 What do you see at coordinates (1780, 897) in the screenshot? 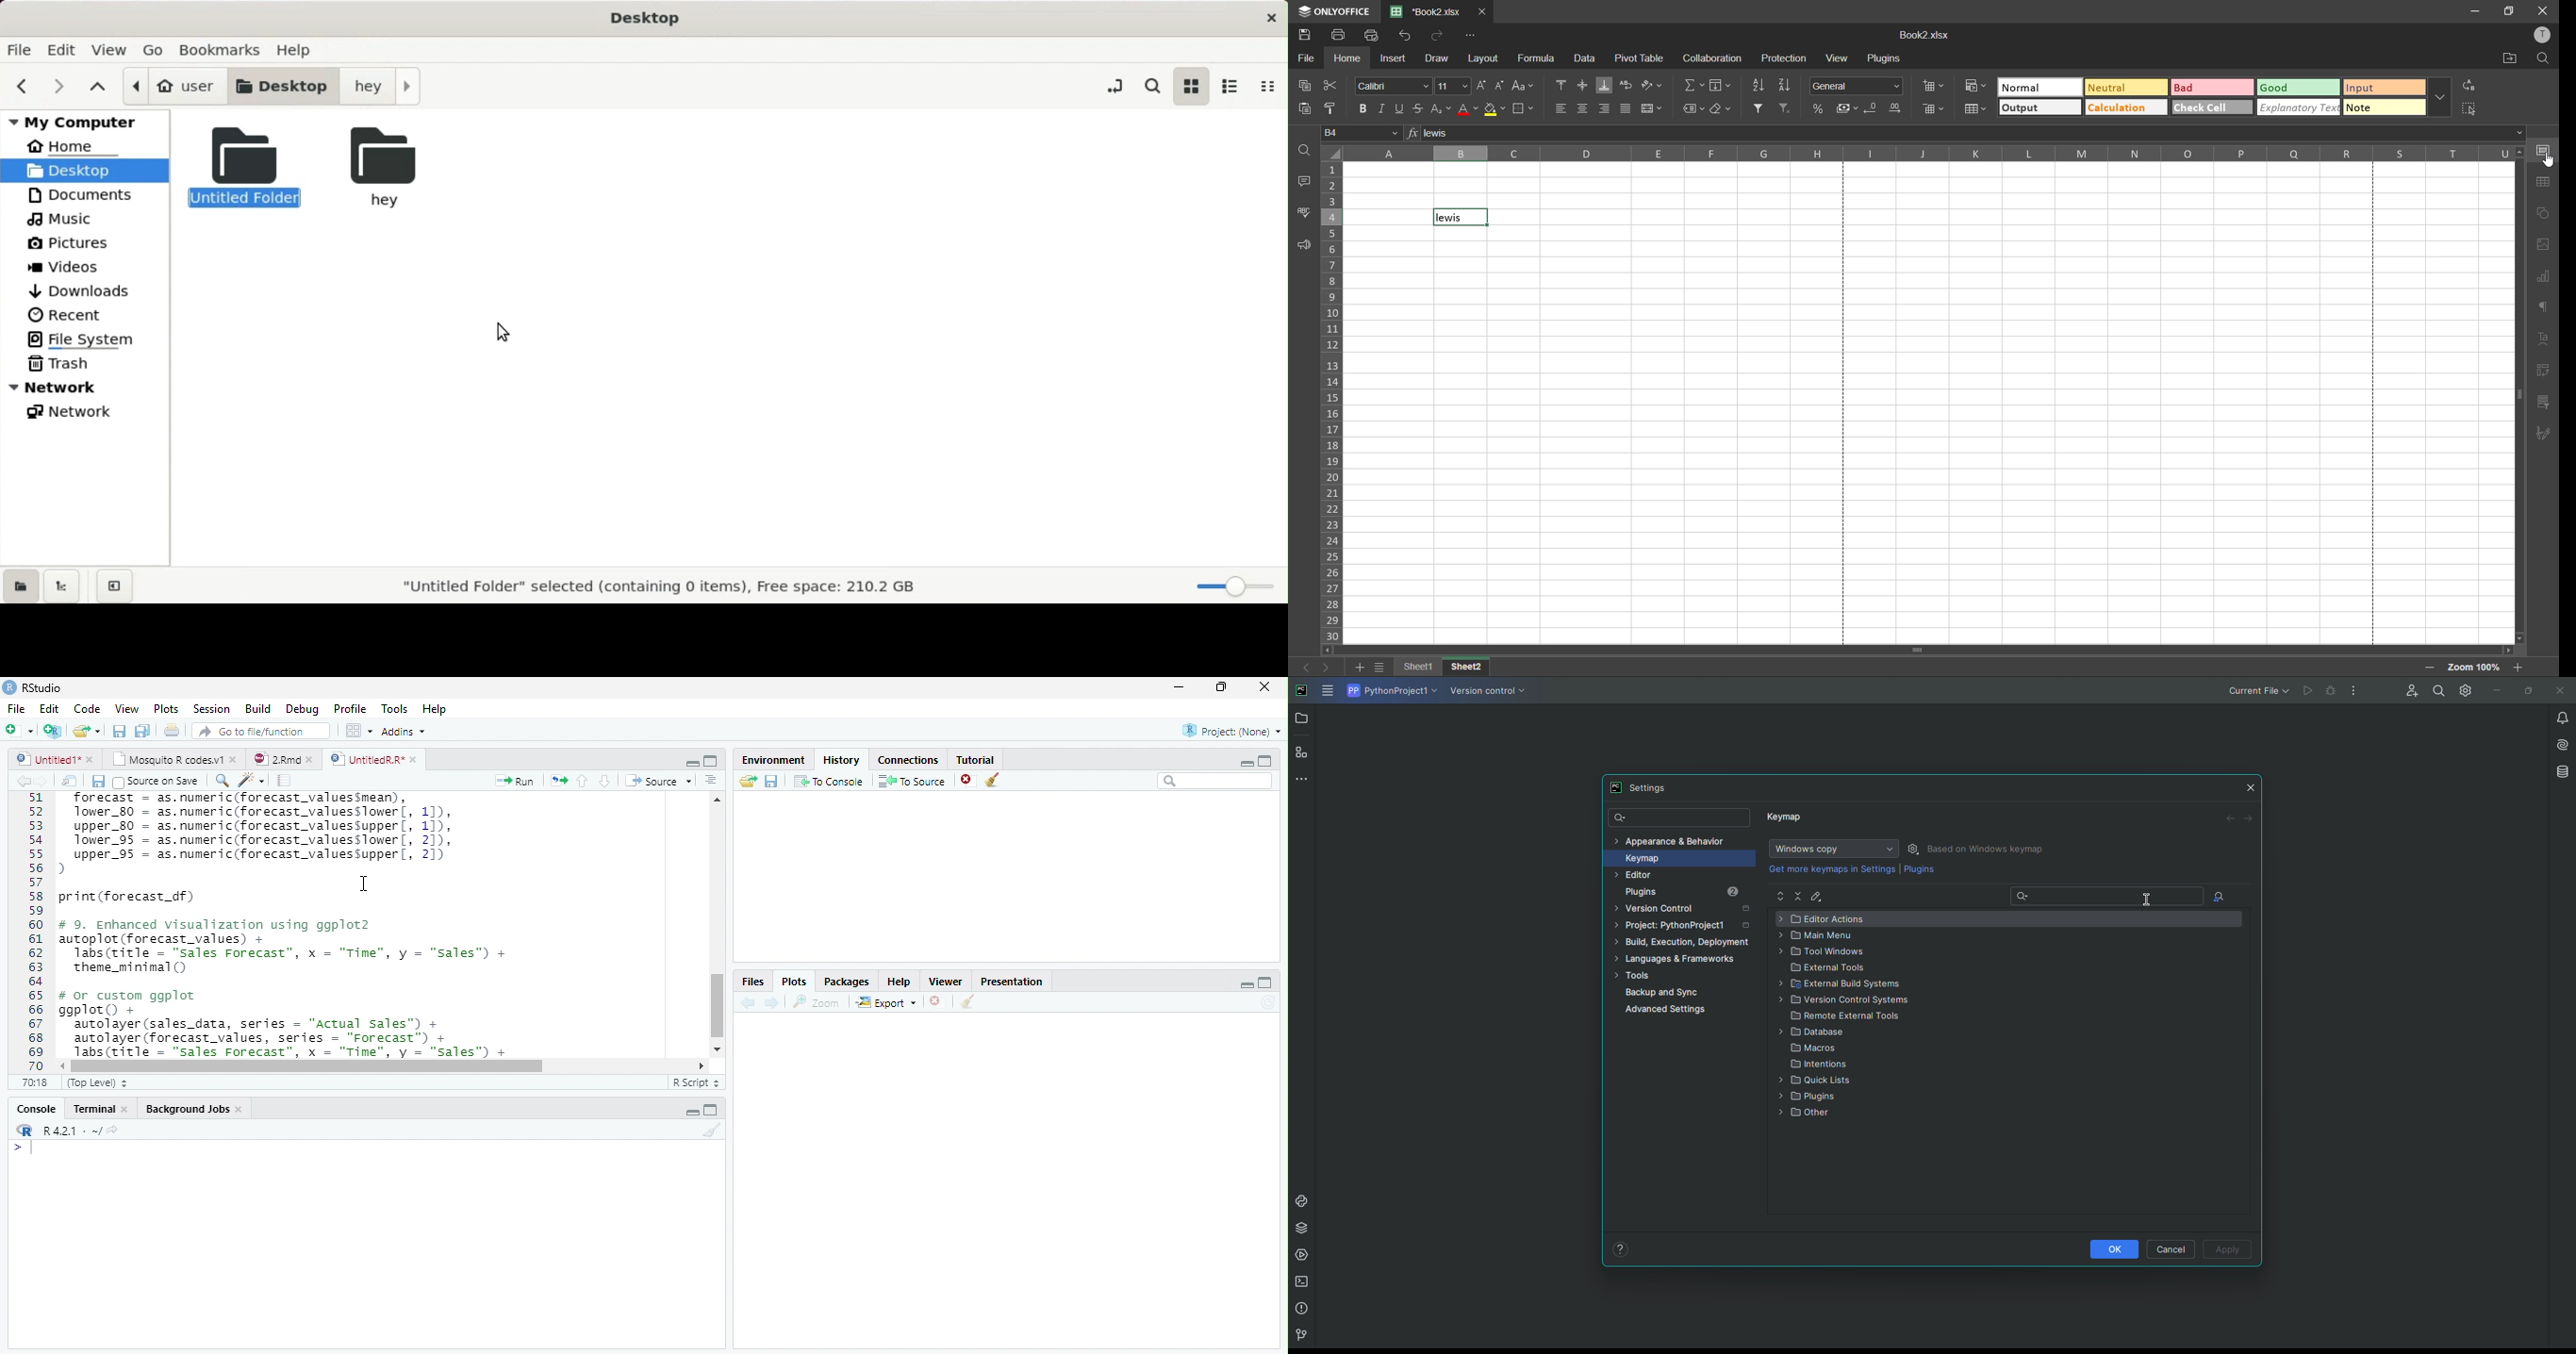
I see `Expand` at bounding box center [1780, 897].